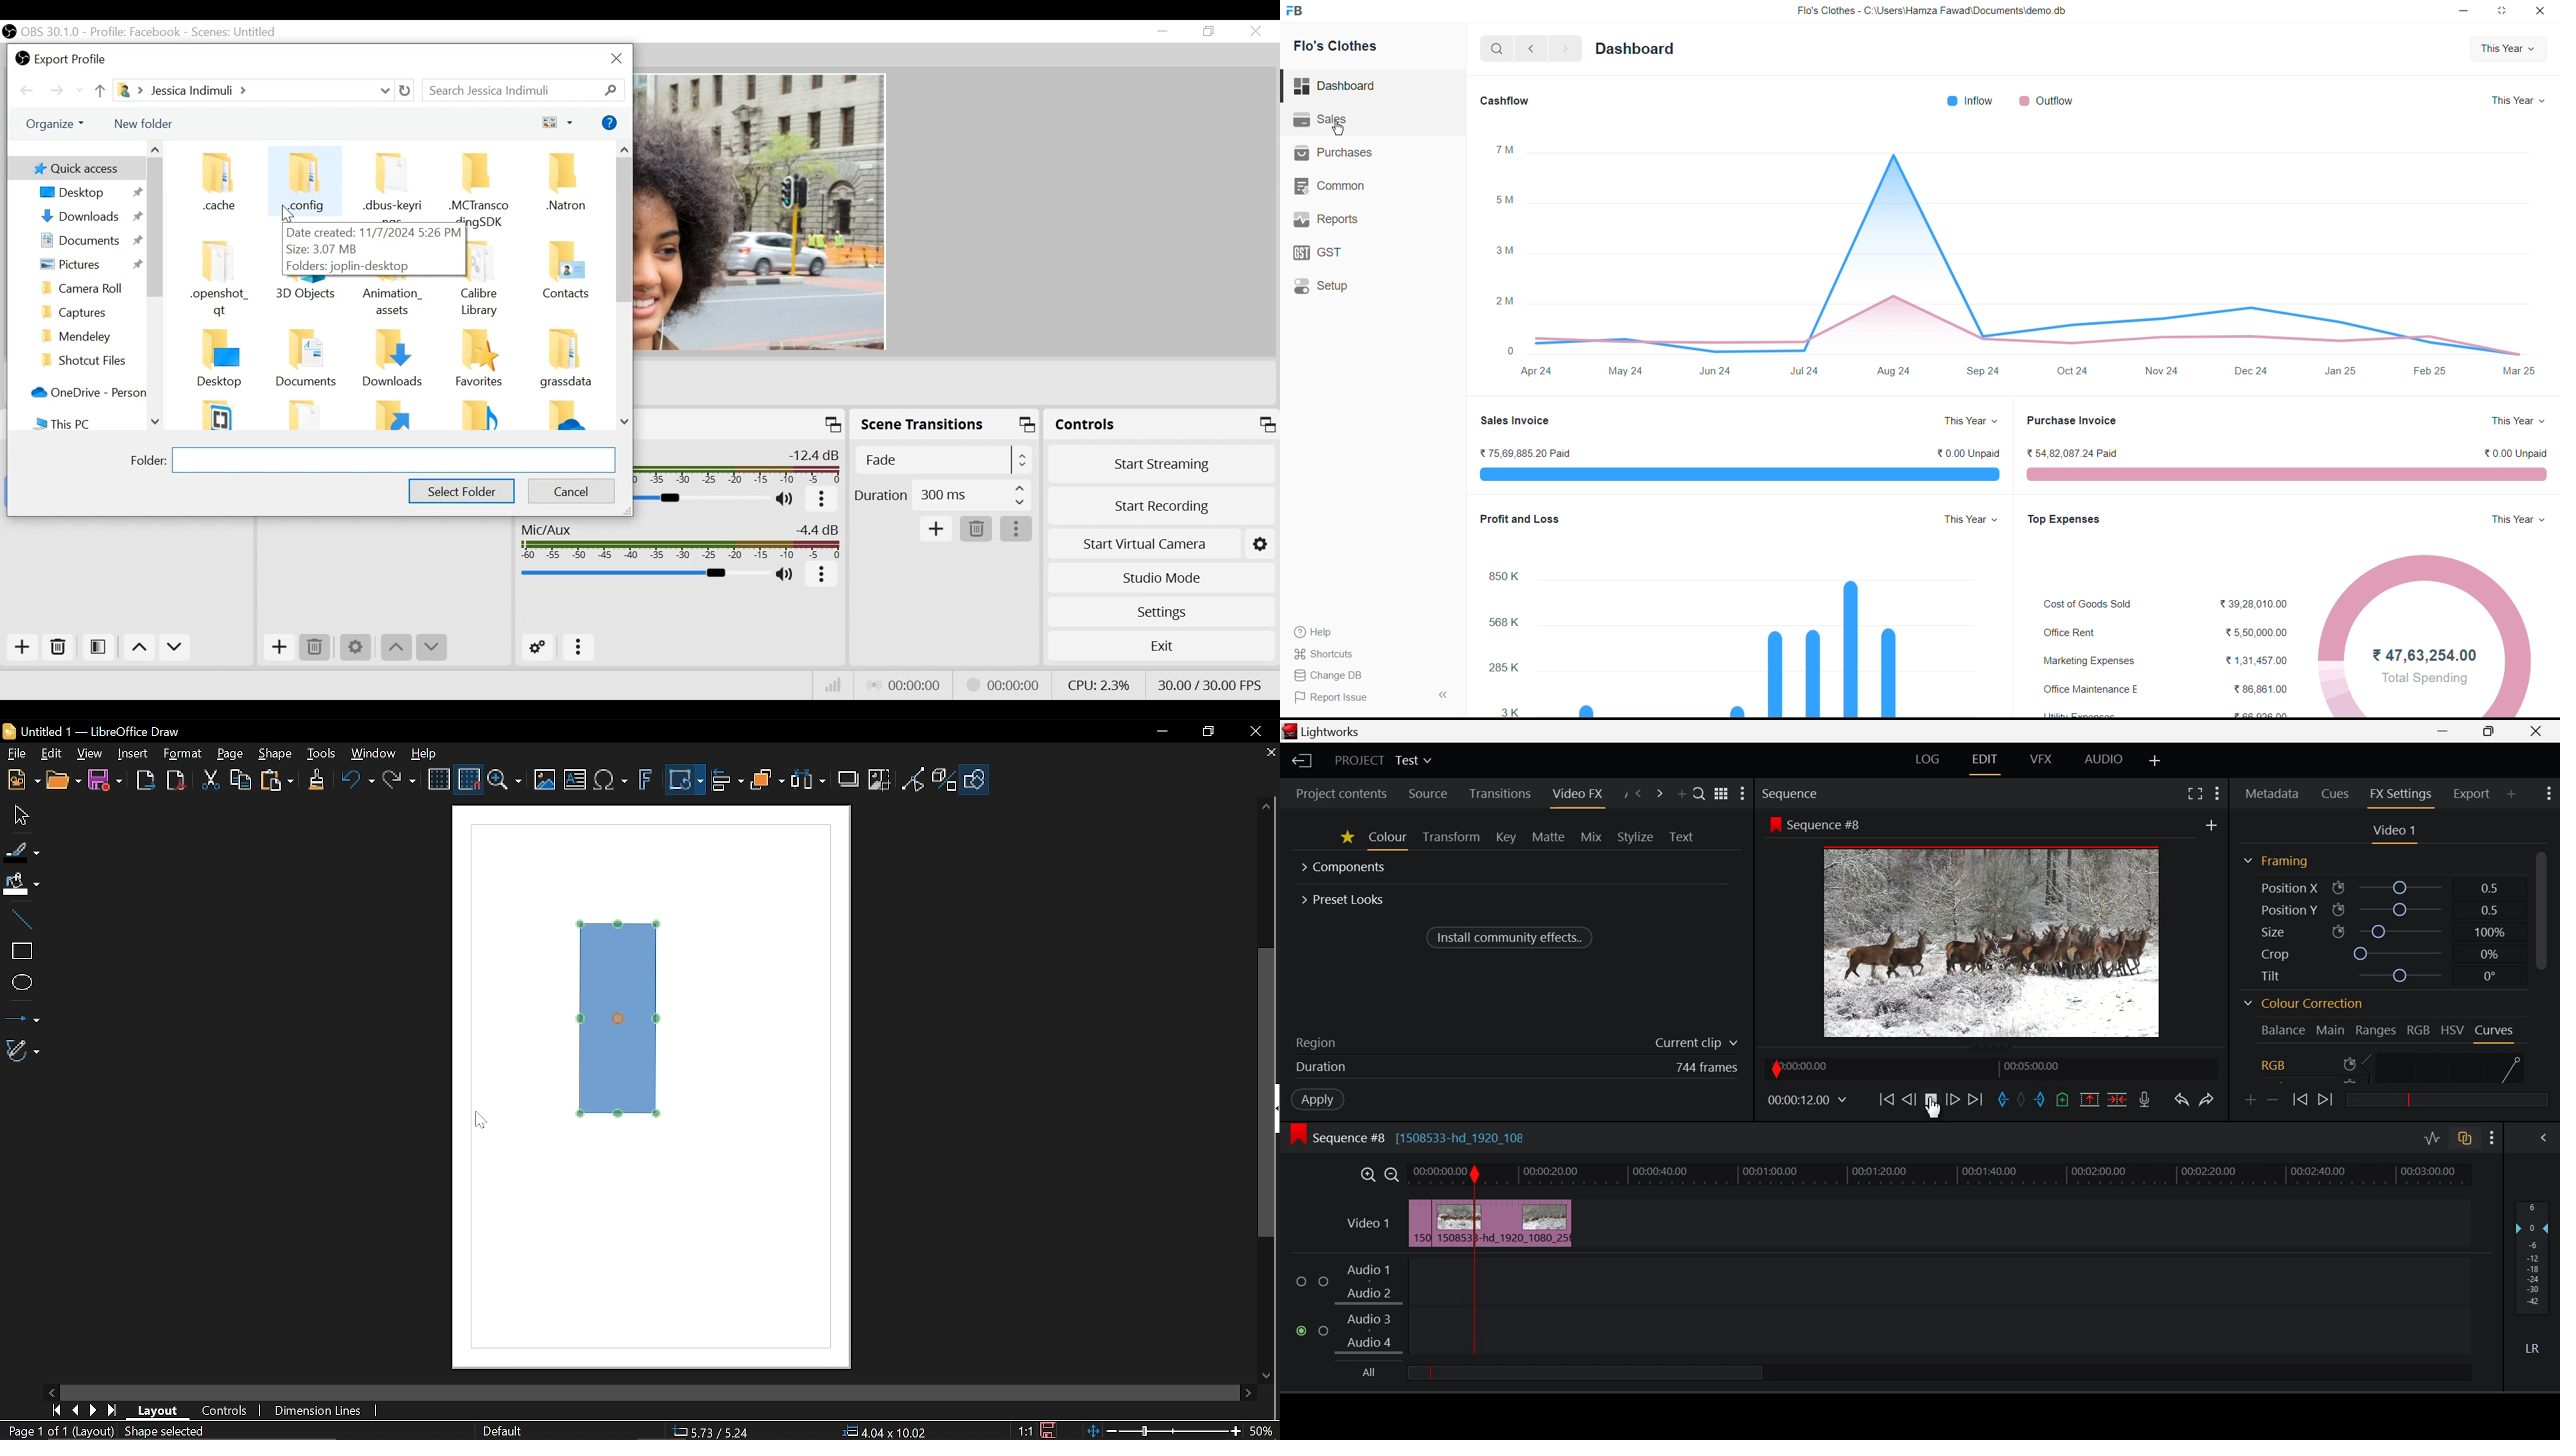  What do you see at coordinates (2095, 689) in the screenshot?
I see `Office Maintenance E` at bounding box center [2095, 689].